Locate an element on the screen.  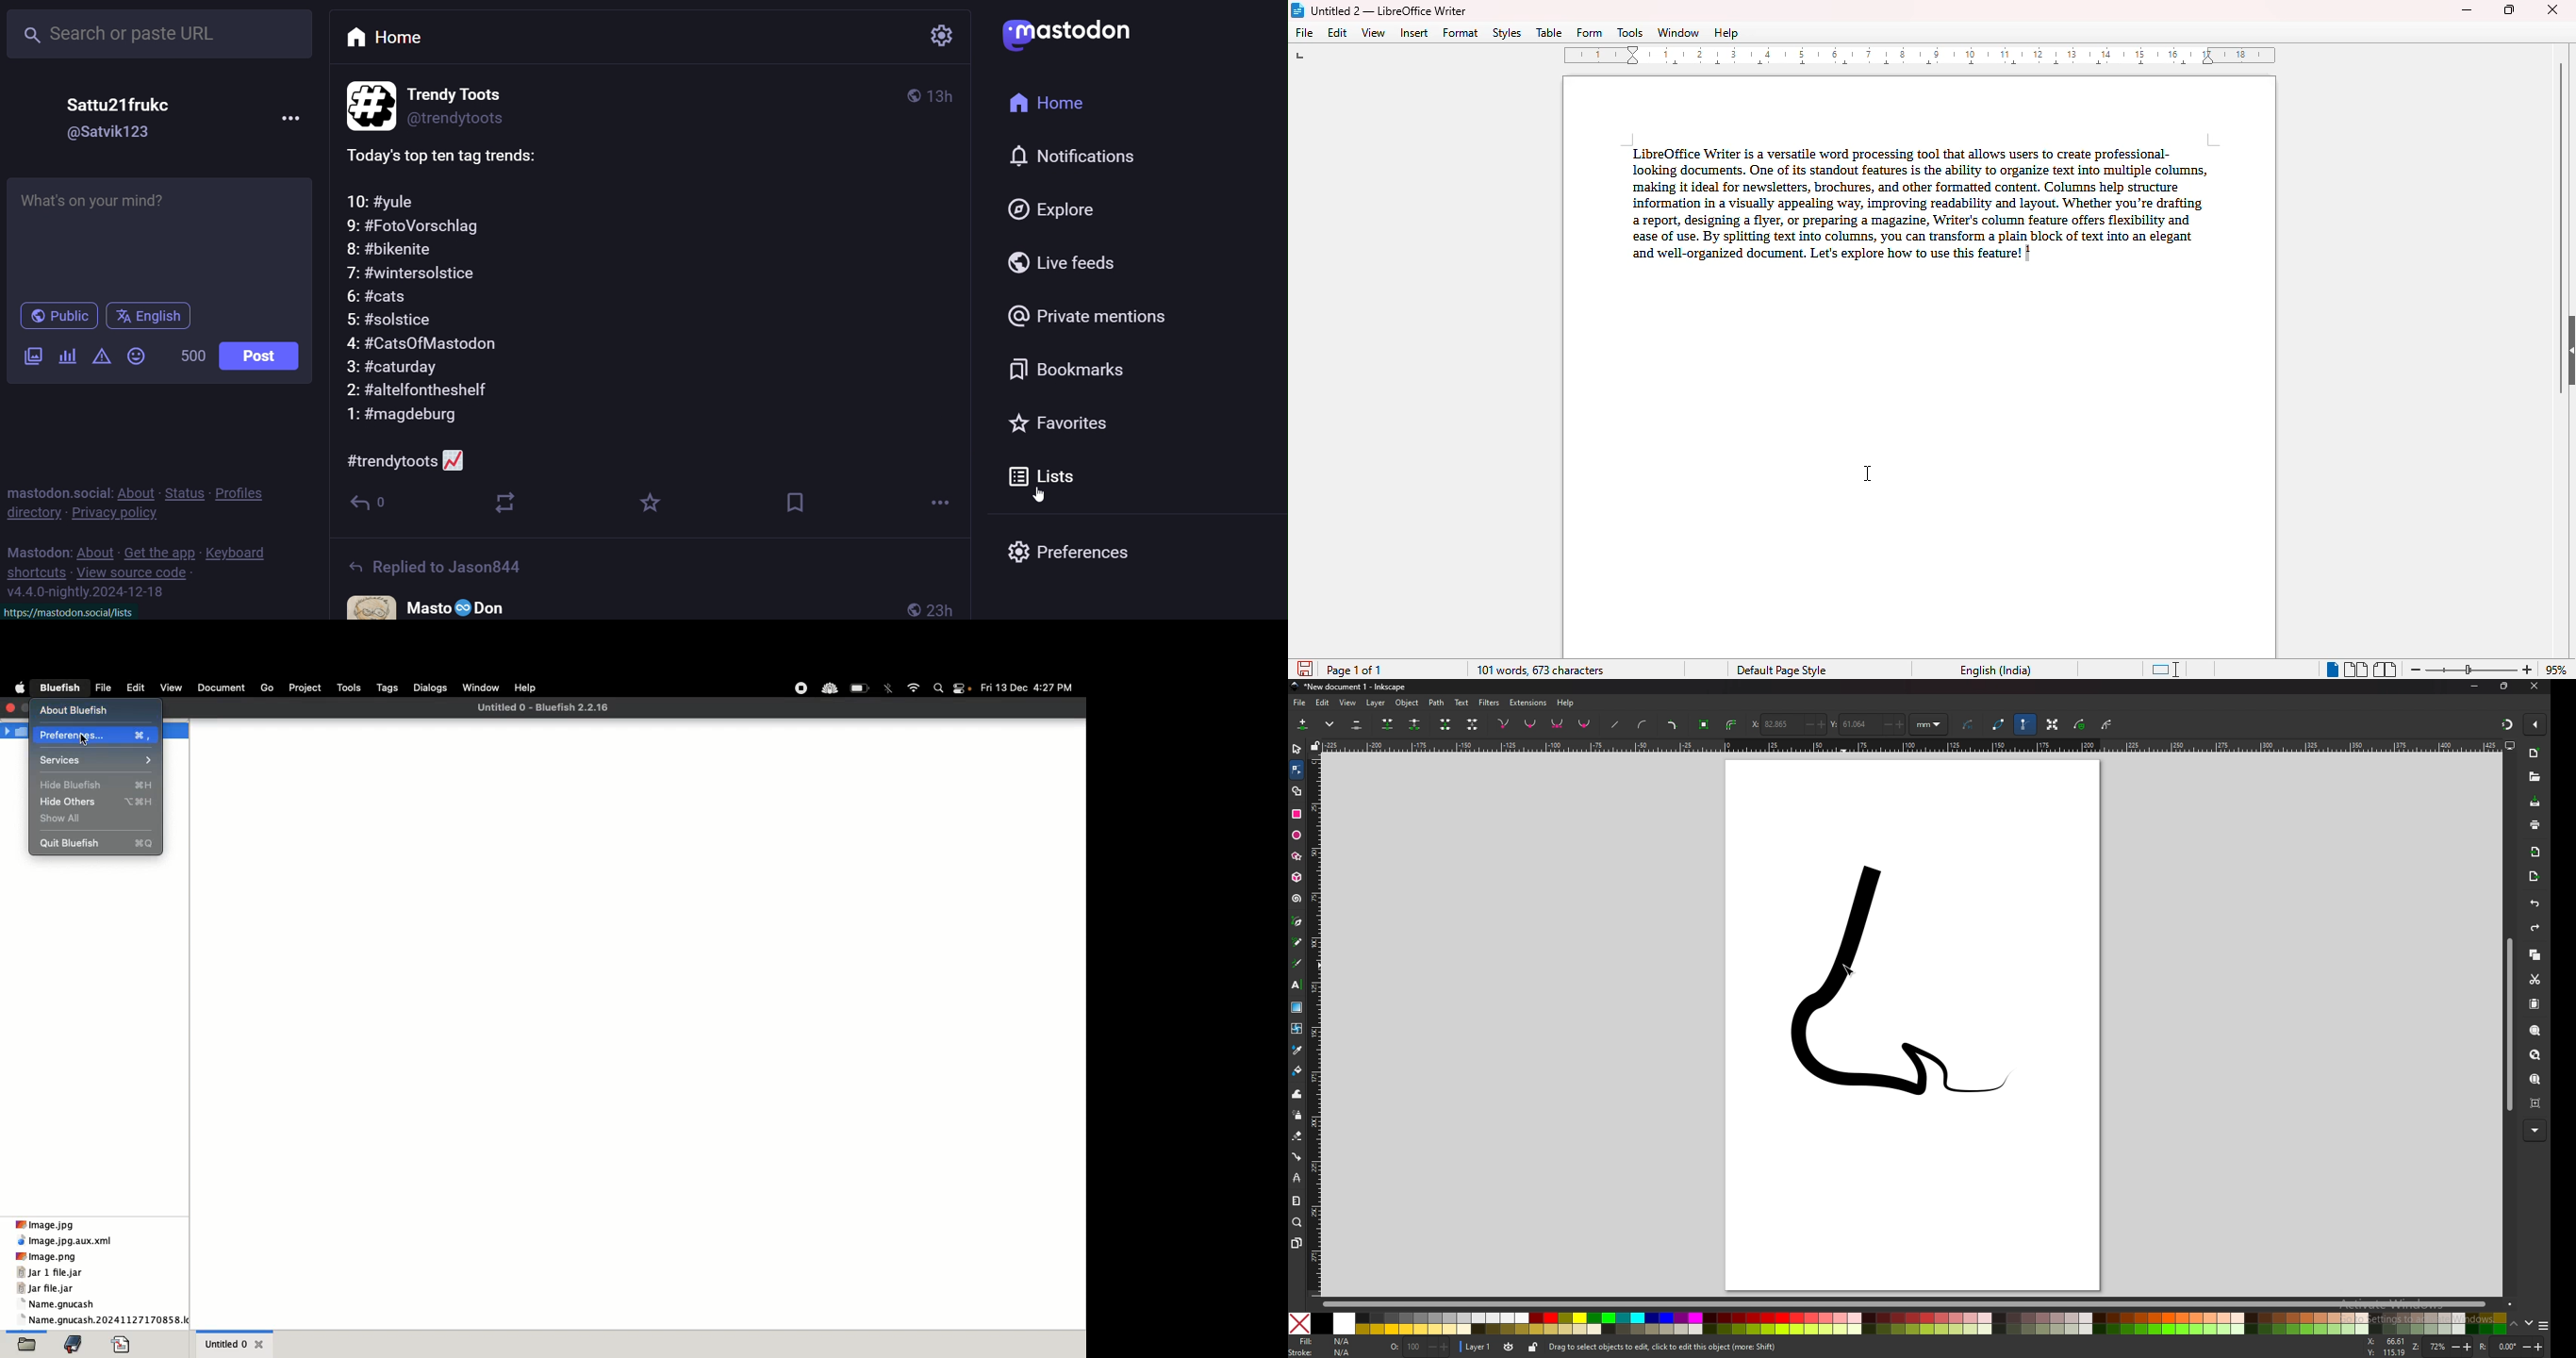
standard selection is located at coordinates (2166, 669).